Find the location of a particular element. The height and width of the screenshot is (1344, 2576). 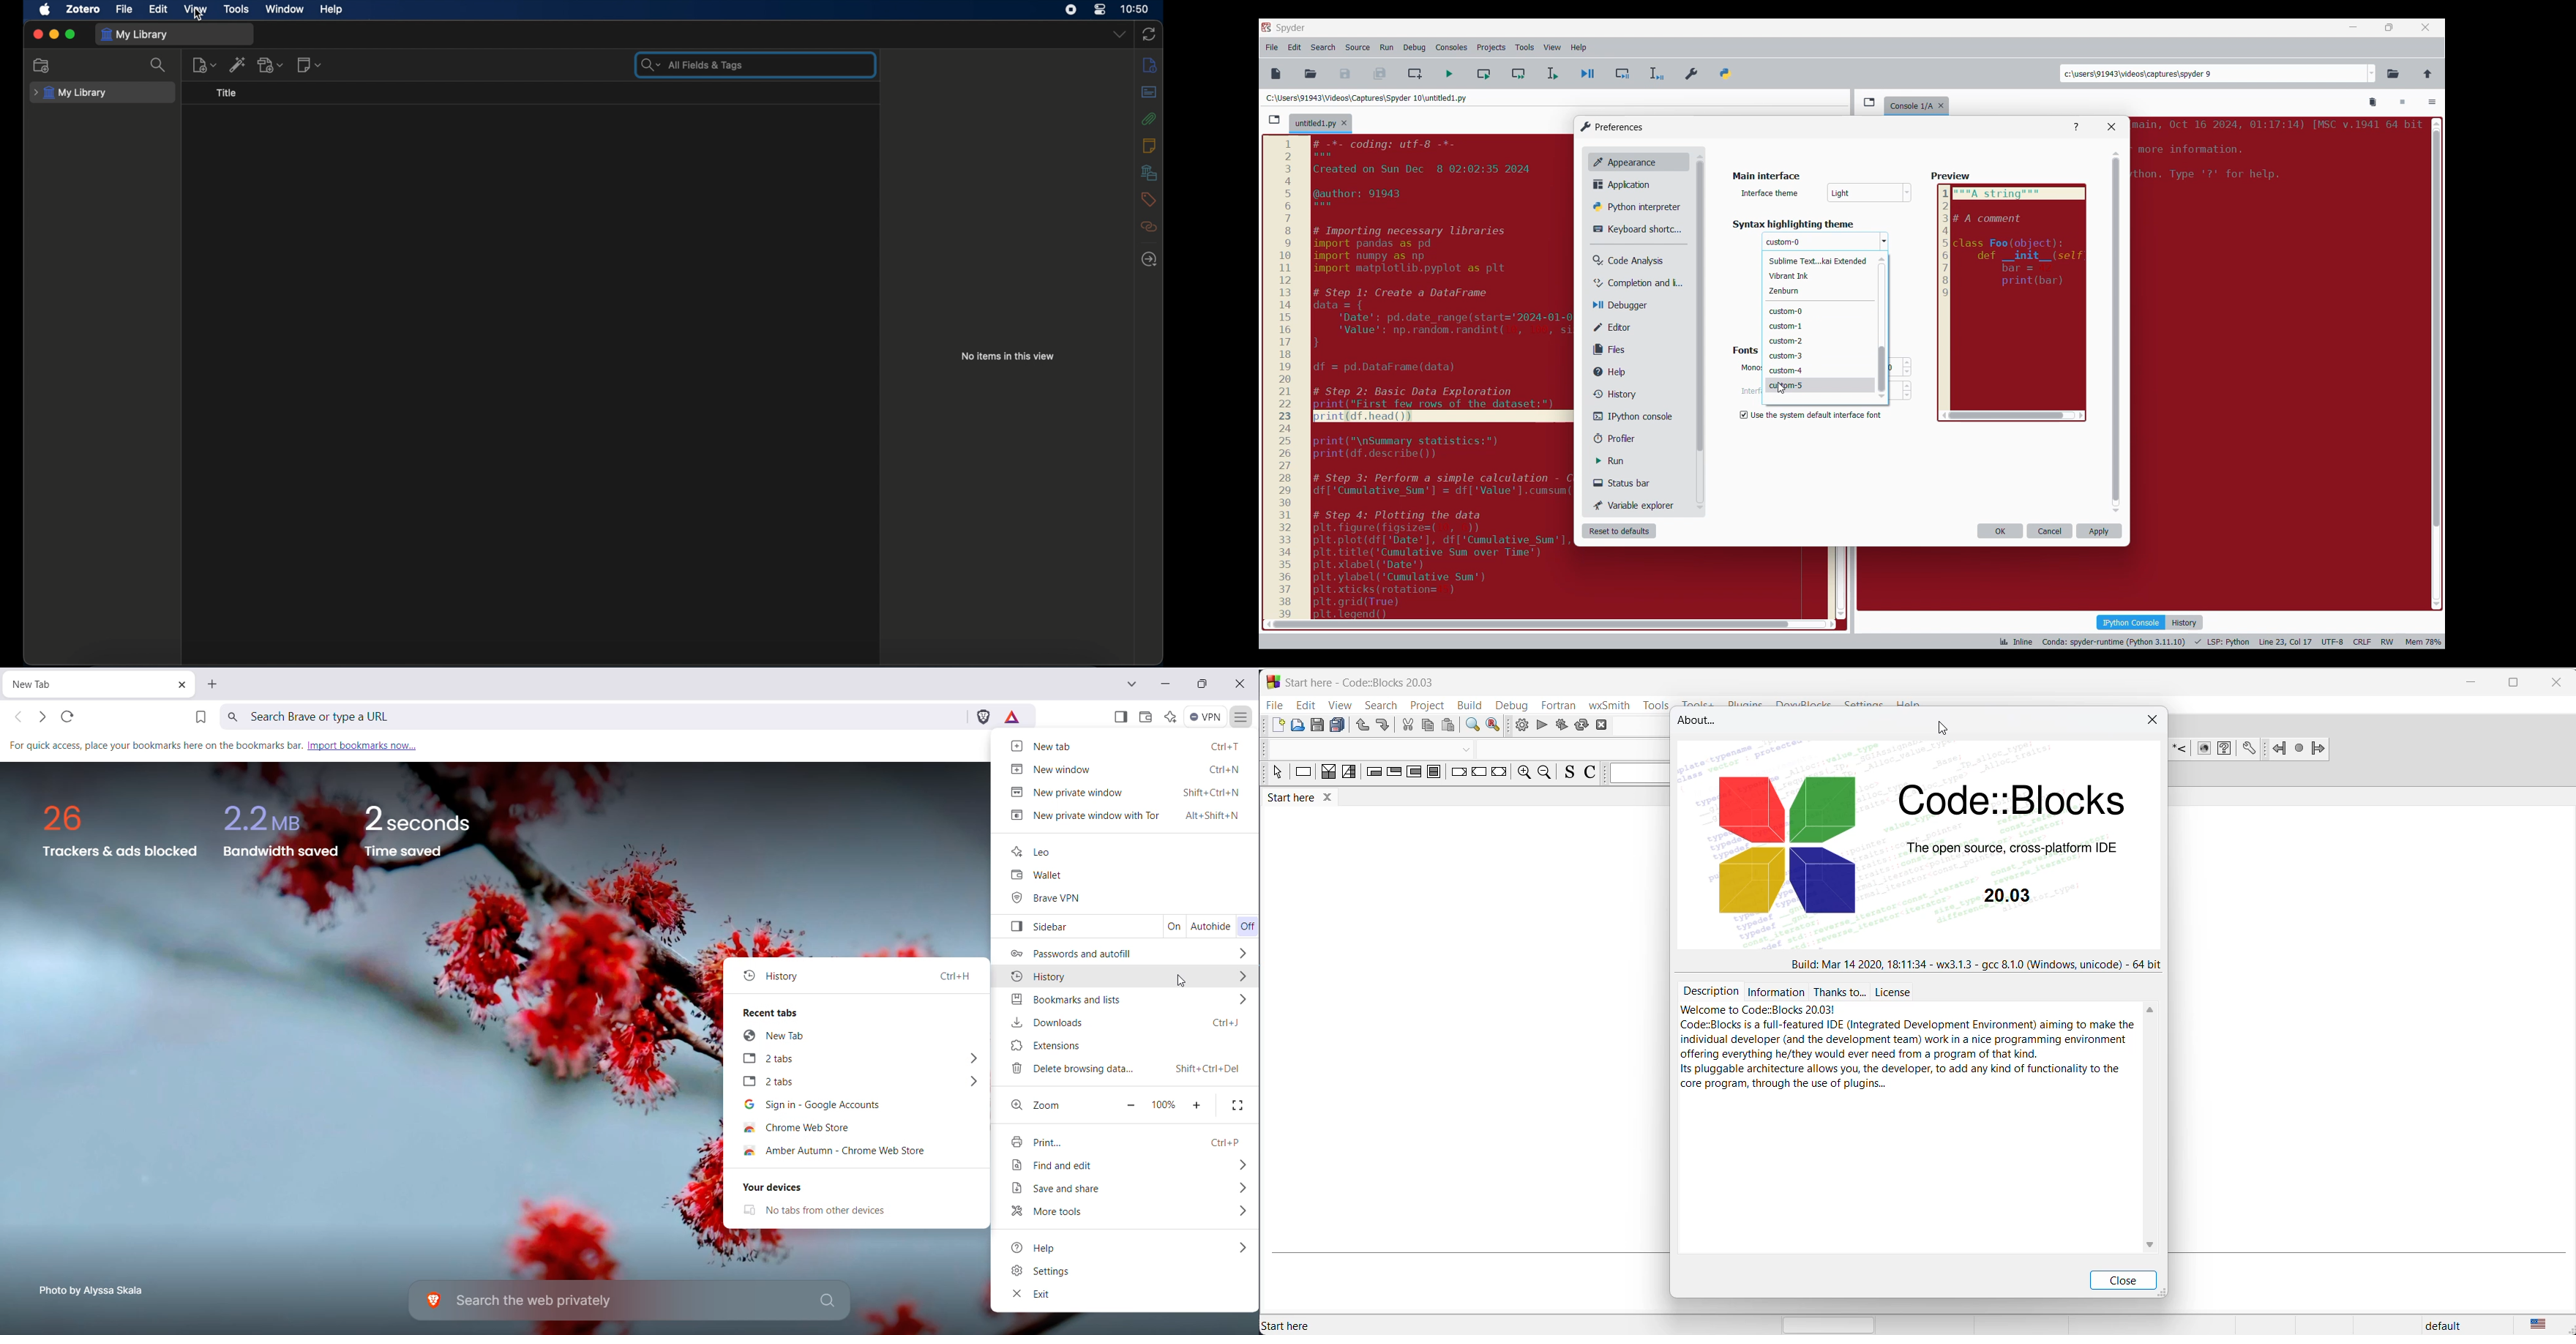

2 tabs is located at coordinates (858, 1060).